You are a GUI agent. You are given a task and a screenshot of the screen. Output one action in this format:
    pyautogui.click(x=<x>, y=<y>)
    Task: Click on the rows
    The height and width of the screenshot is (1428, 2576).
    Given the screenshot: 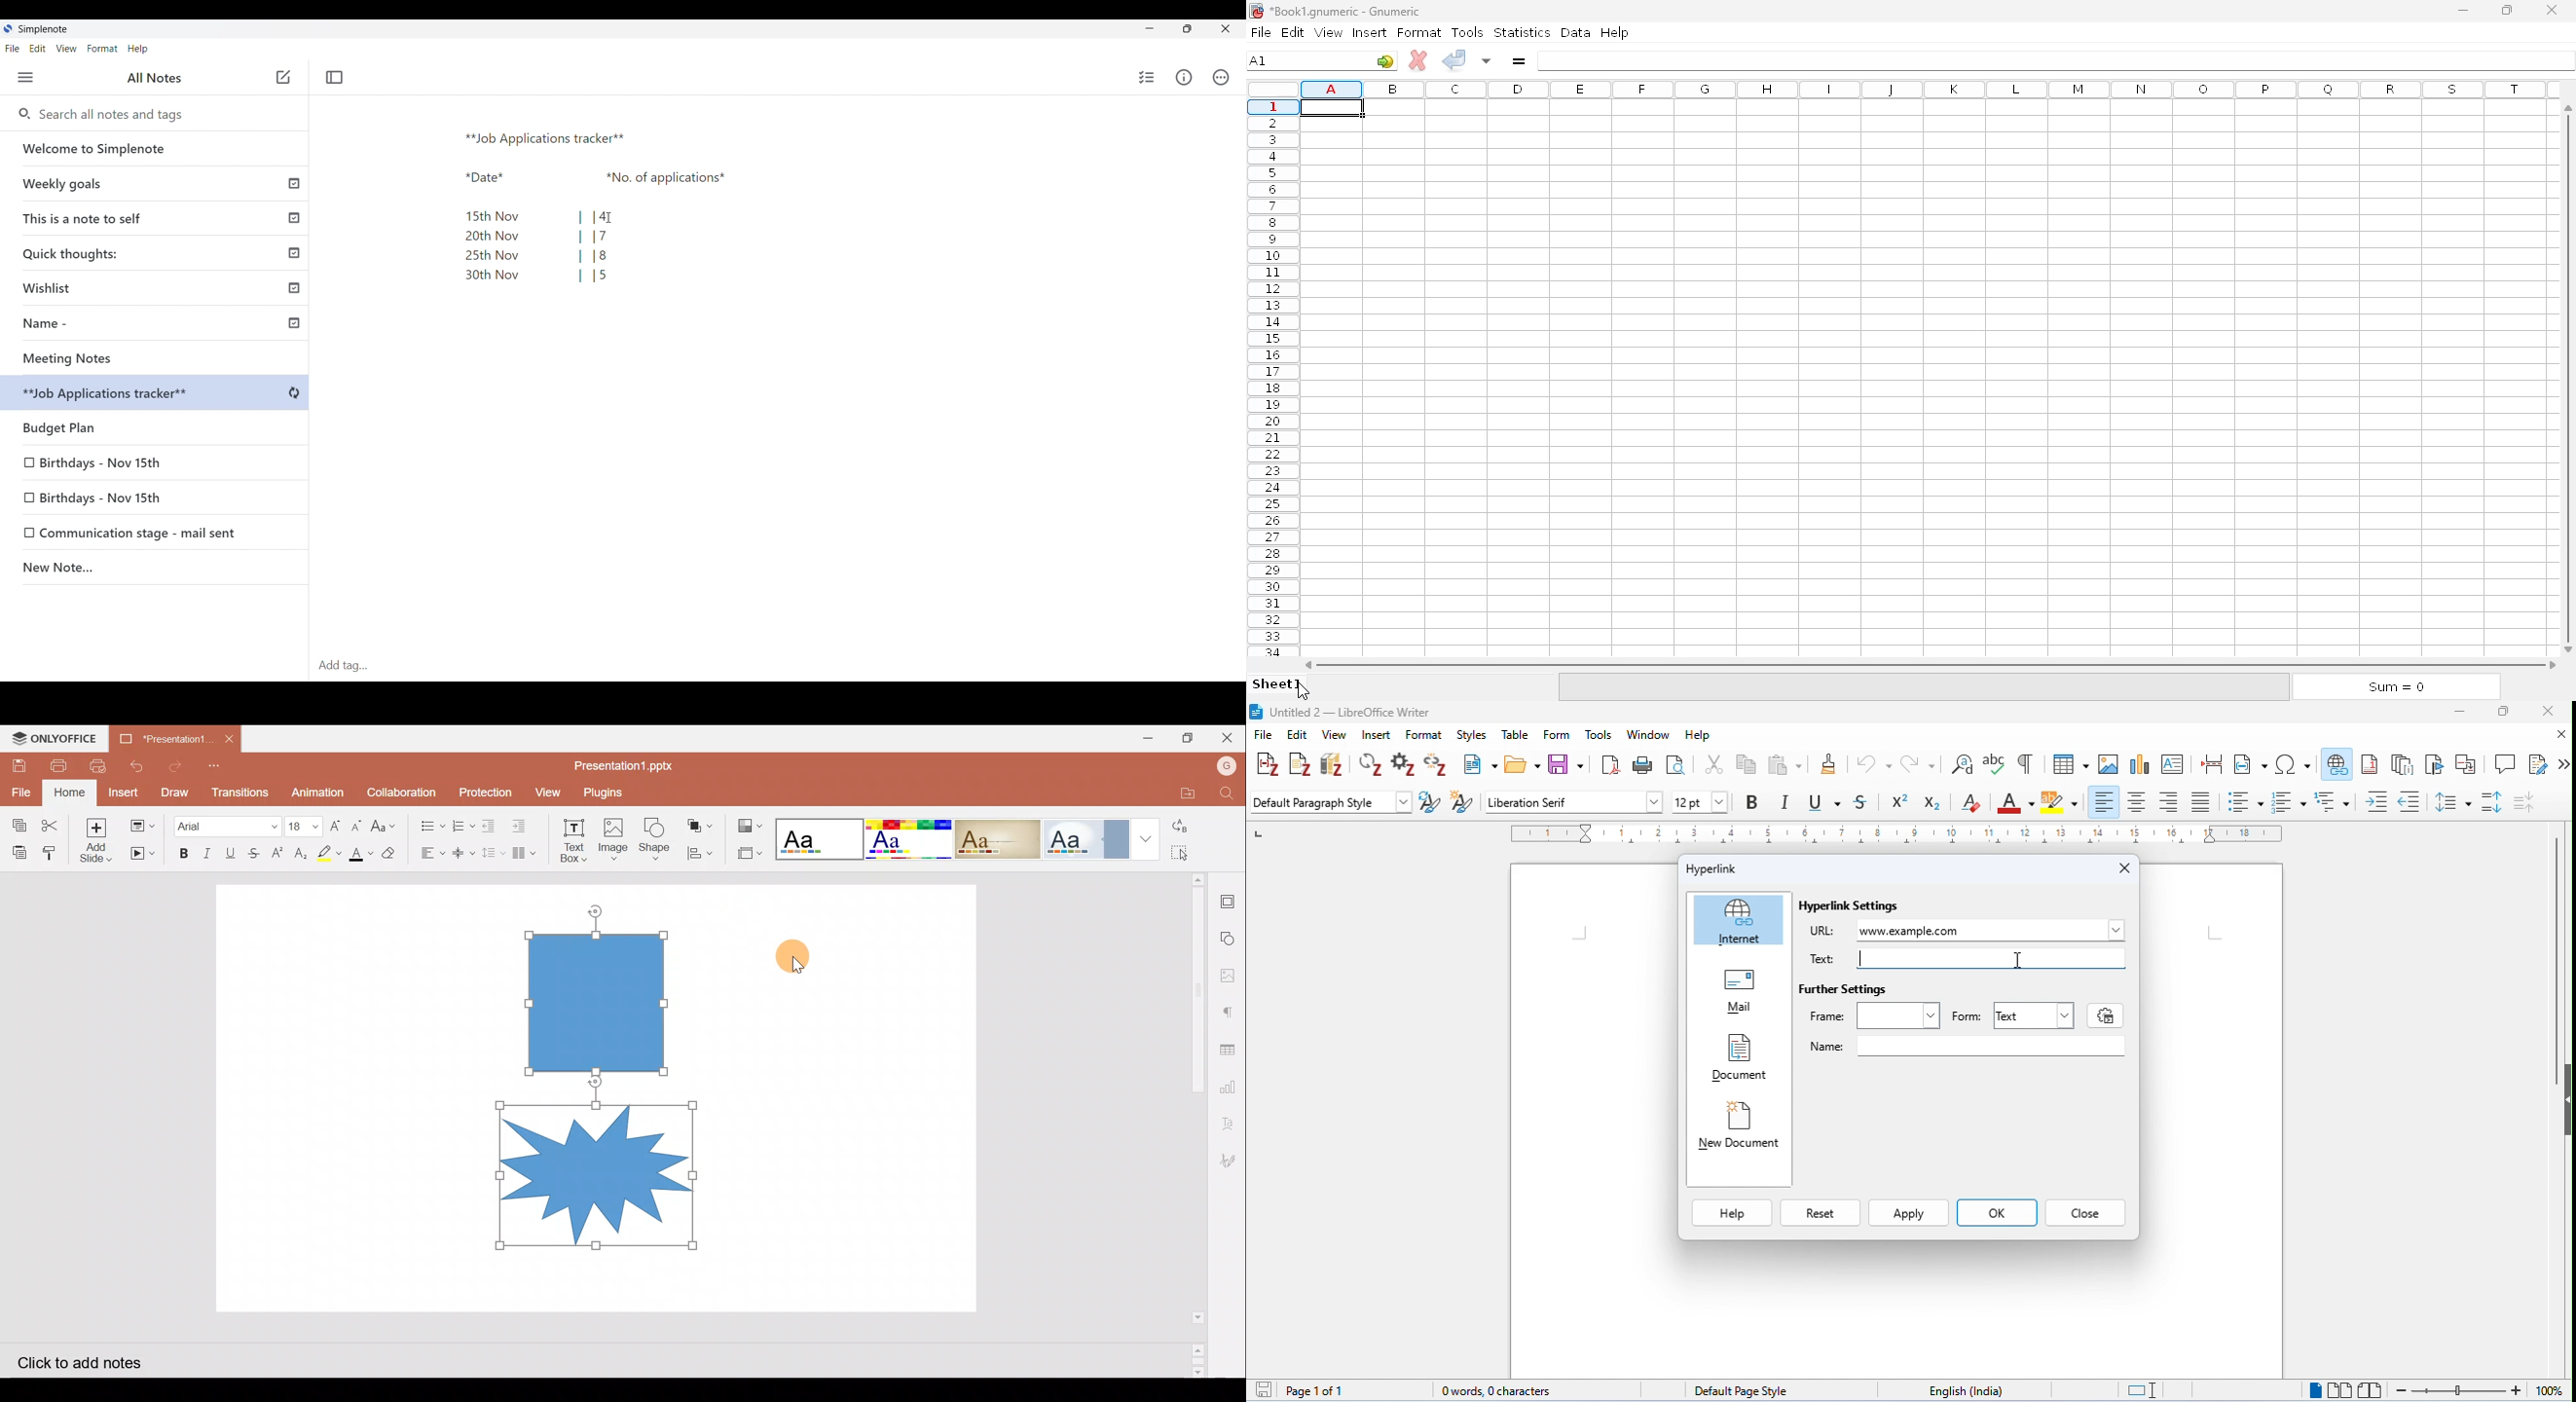 What is the action you would take?
    pyautogui.click(x=1273, y=377)
    